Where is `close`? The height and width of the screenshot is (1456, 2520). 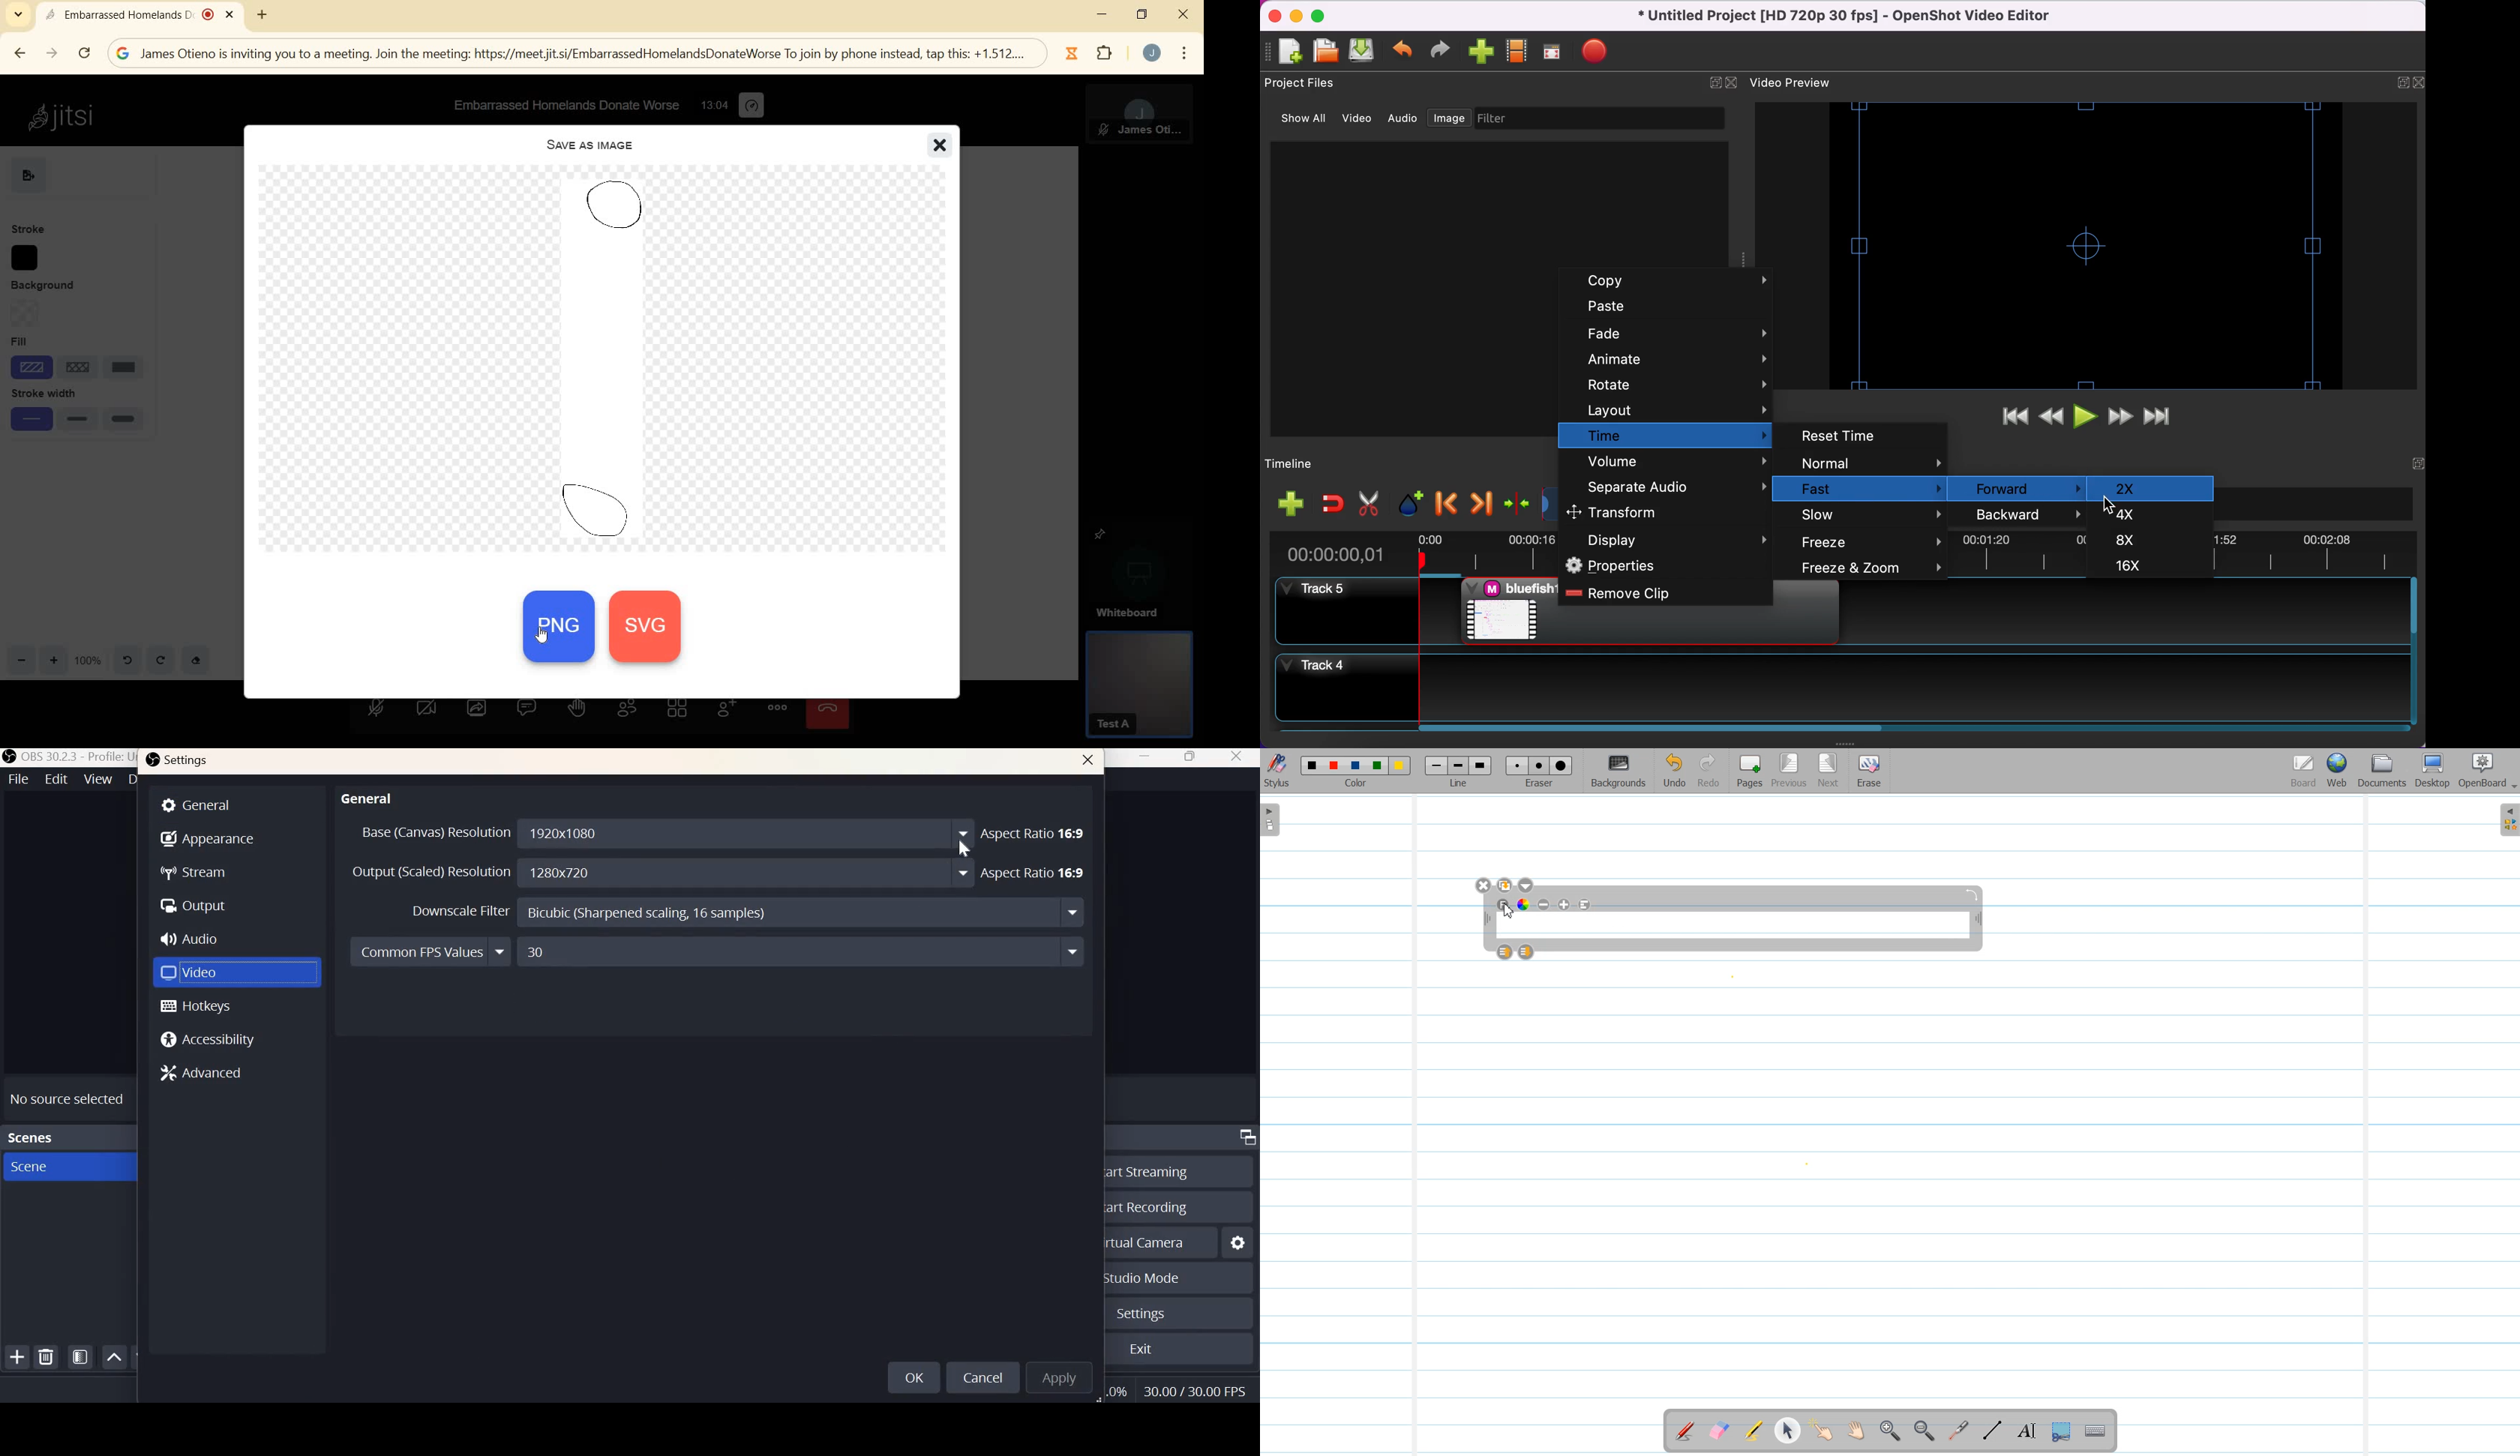 close is located at coordinates (1275, 15).